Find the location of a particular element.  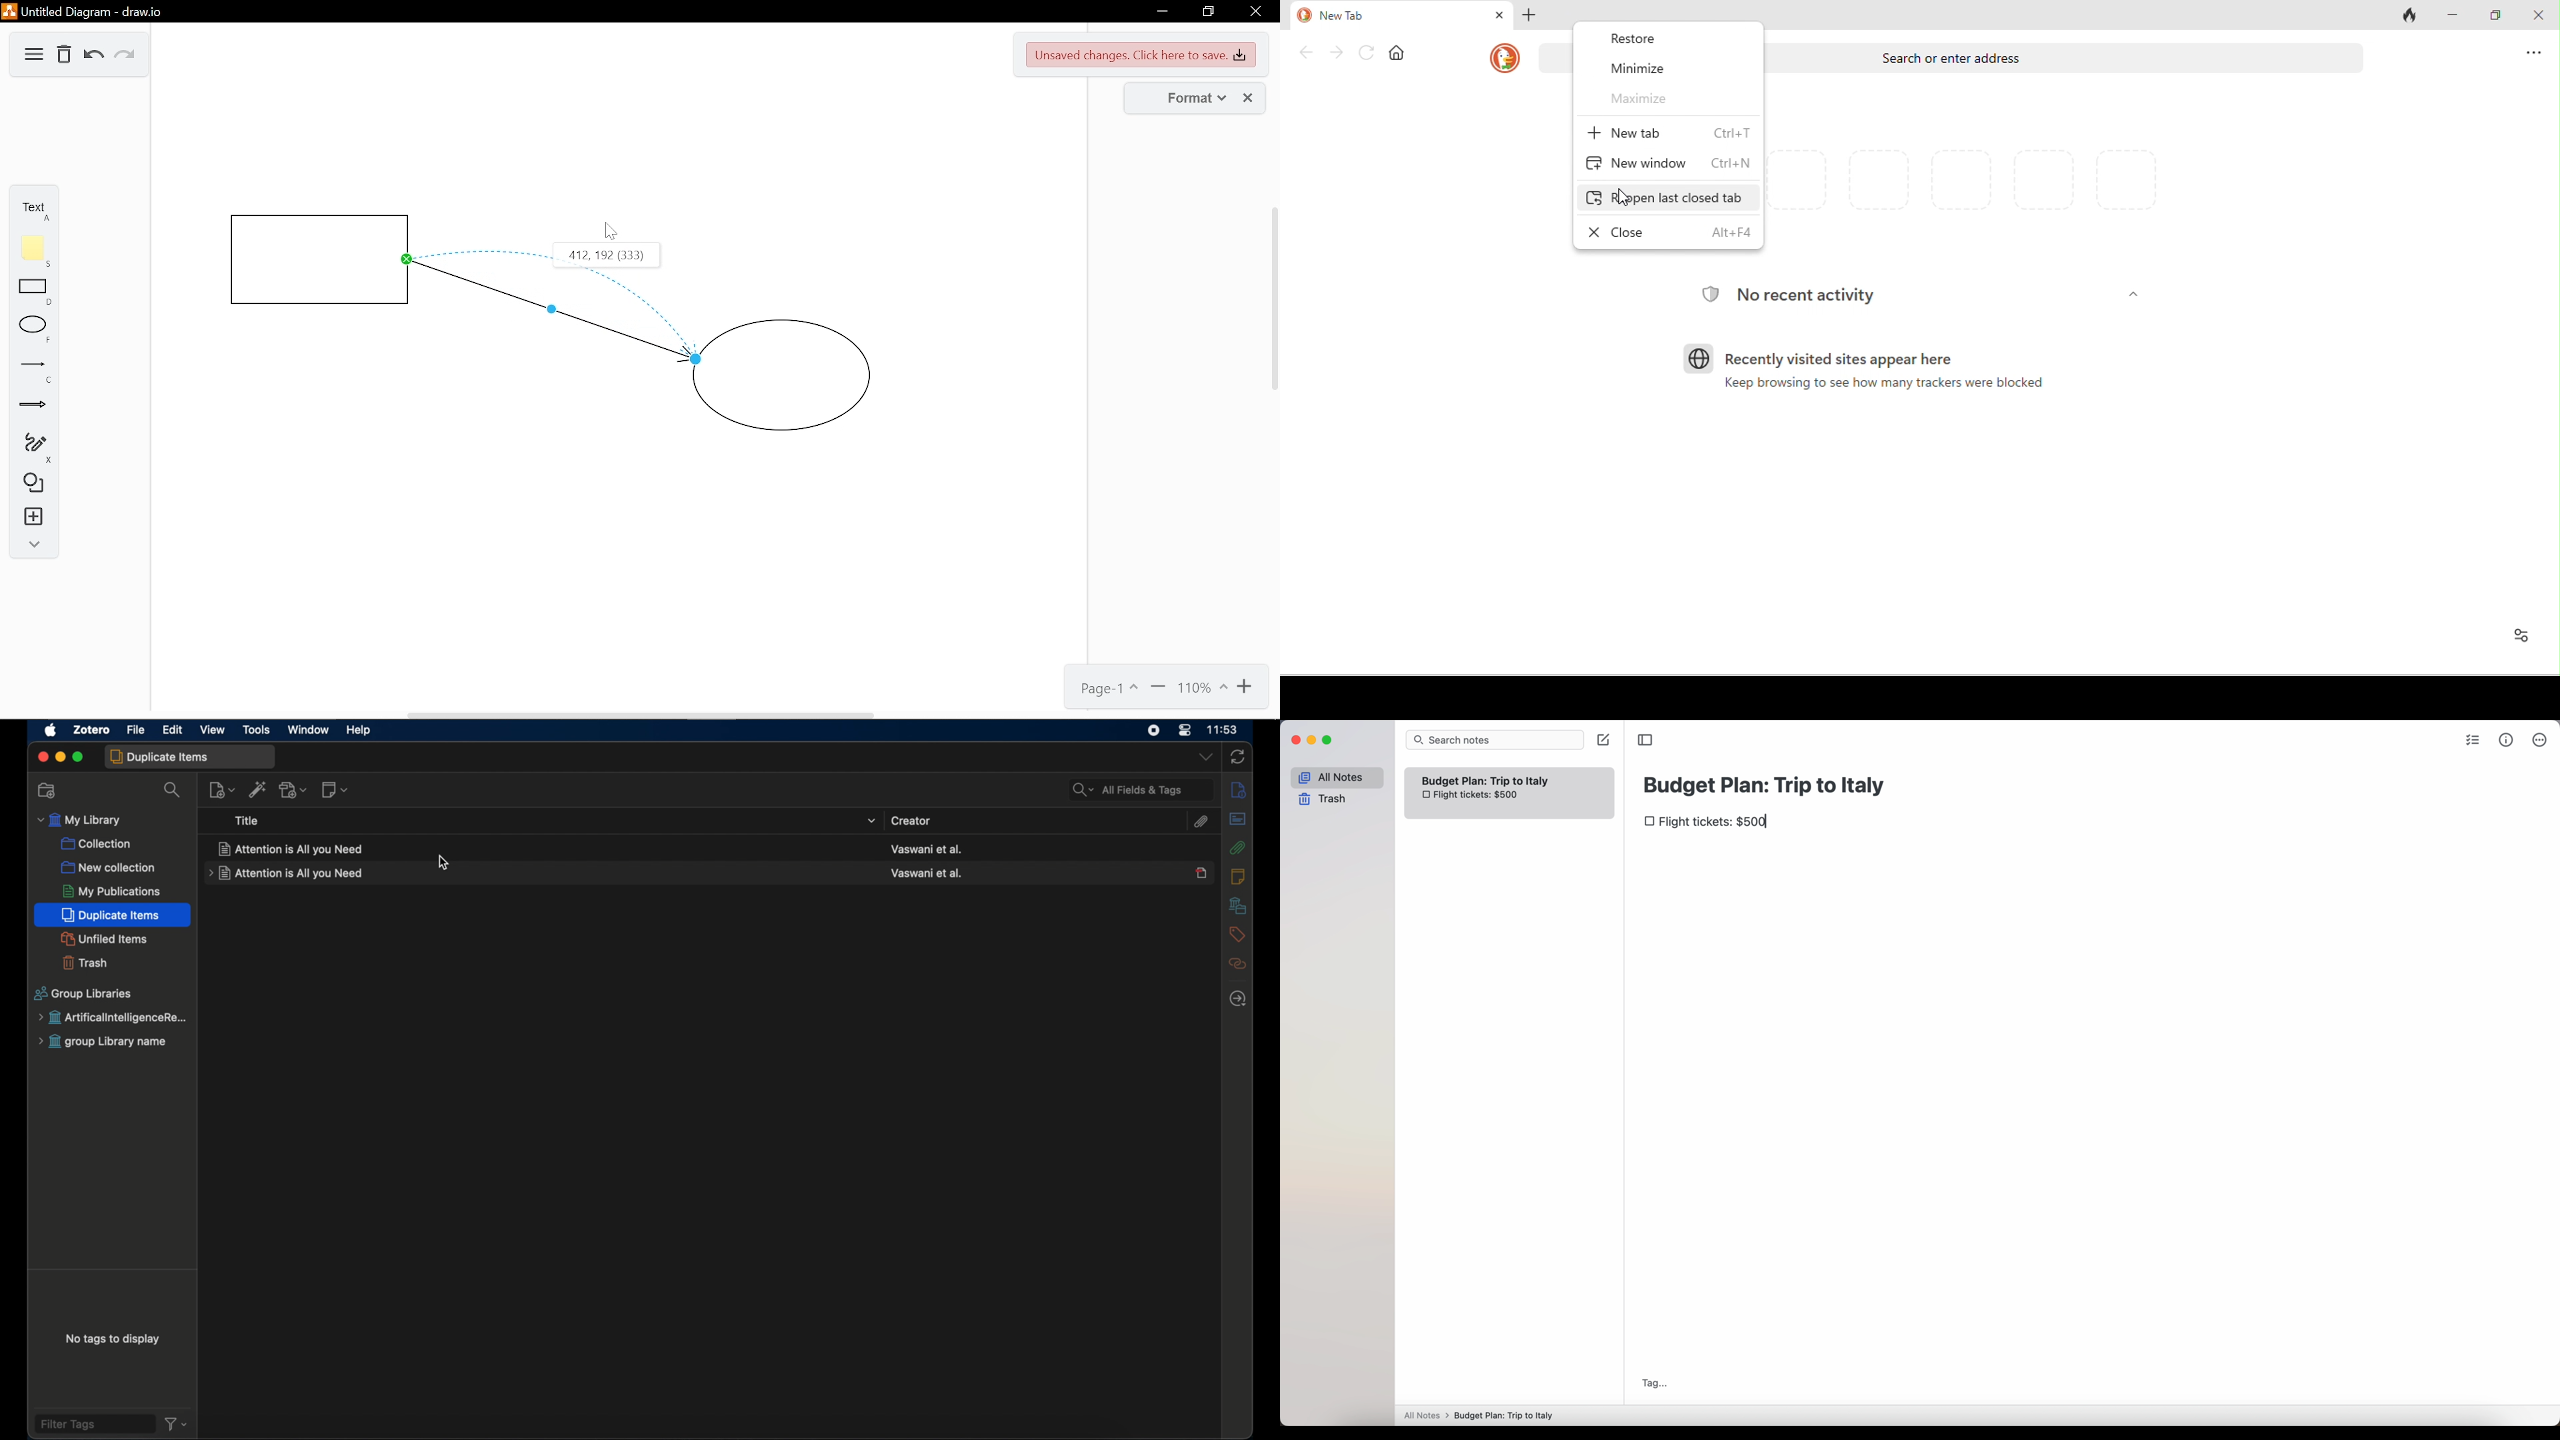

Close is located at coordinates (1257, 10).